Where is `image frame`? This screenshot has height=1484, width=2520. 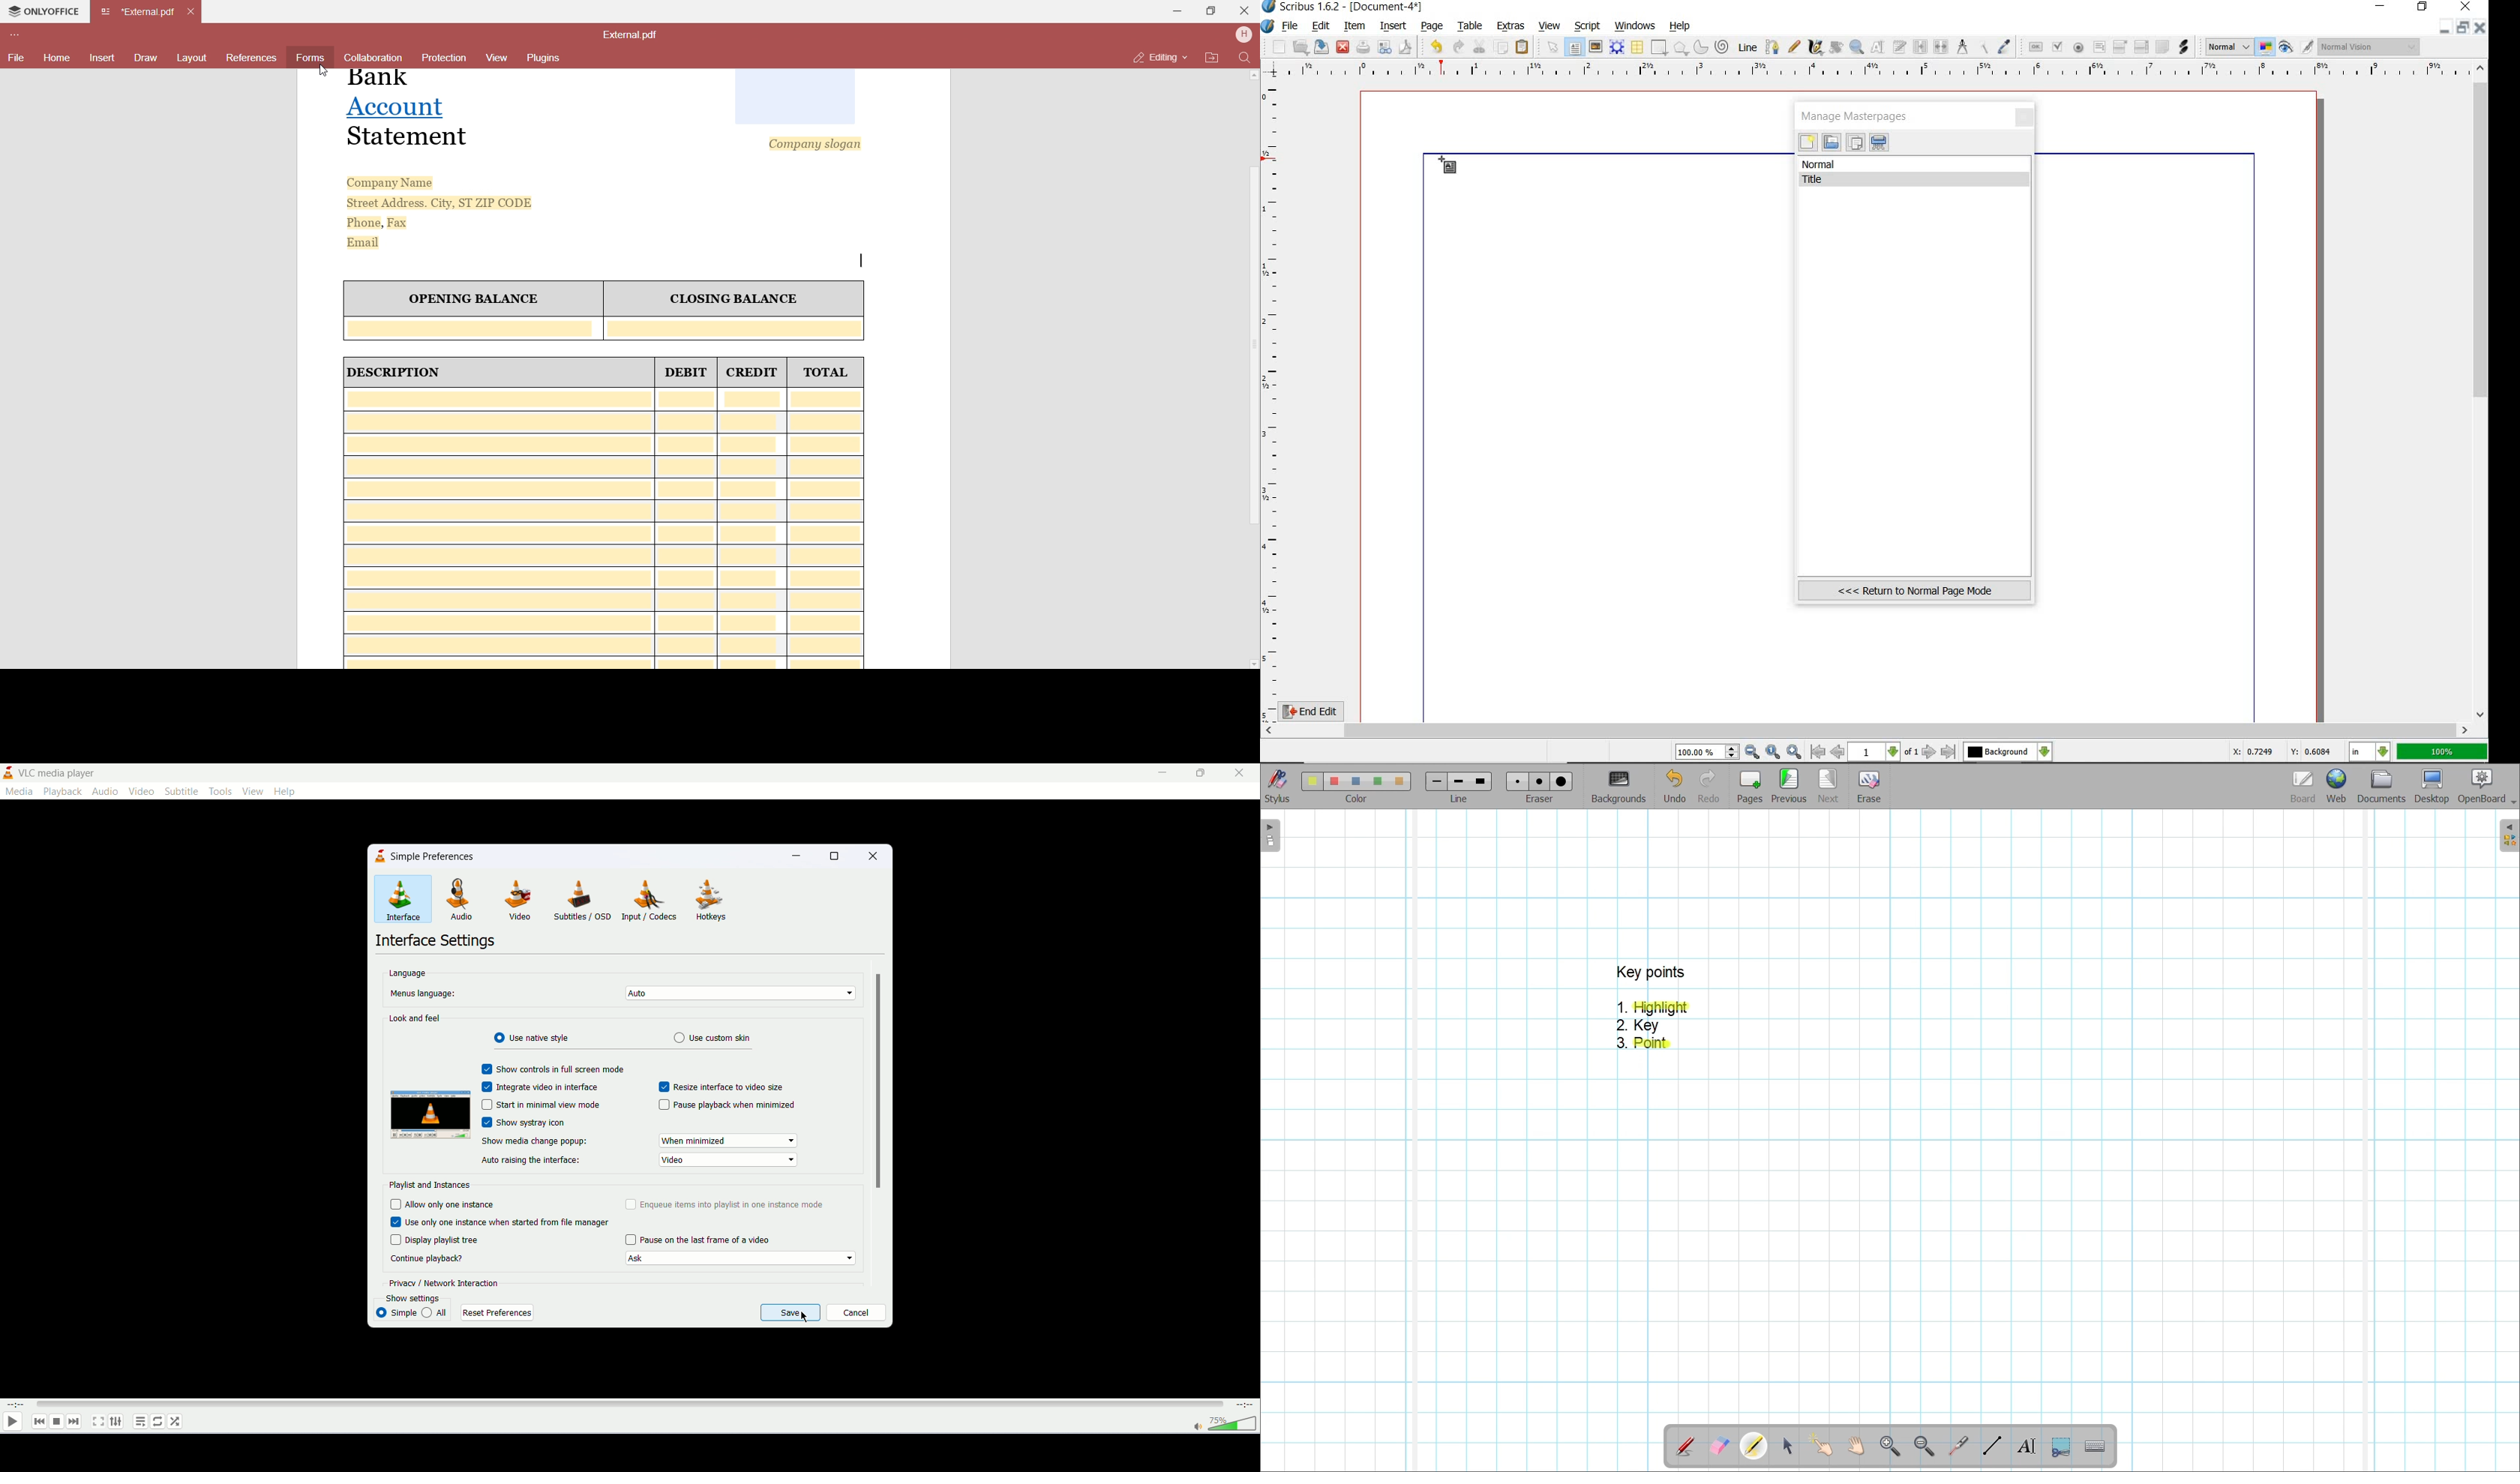
image frame is located at coordinates (1596, 47).